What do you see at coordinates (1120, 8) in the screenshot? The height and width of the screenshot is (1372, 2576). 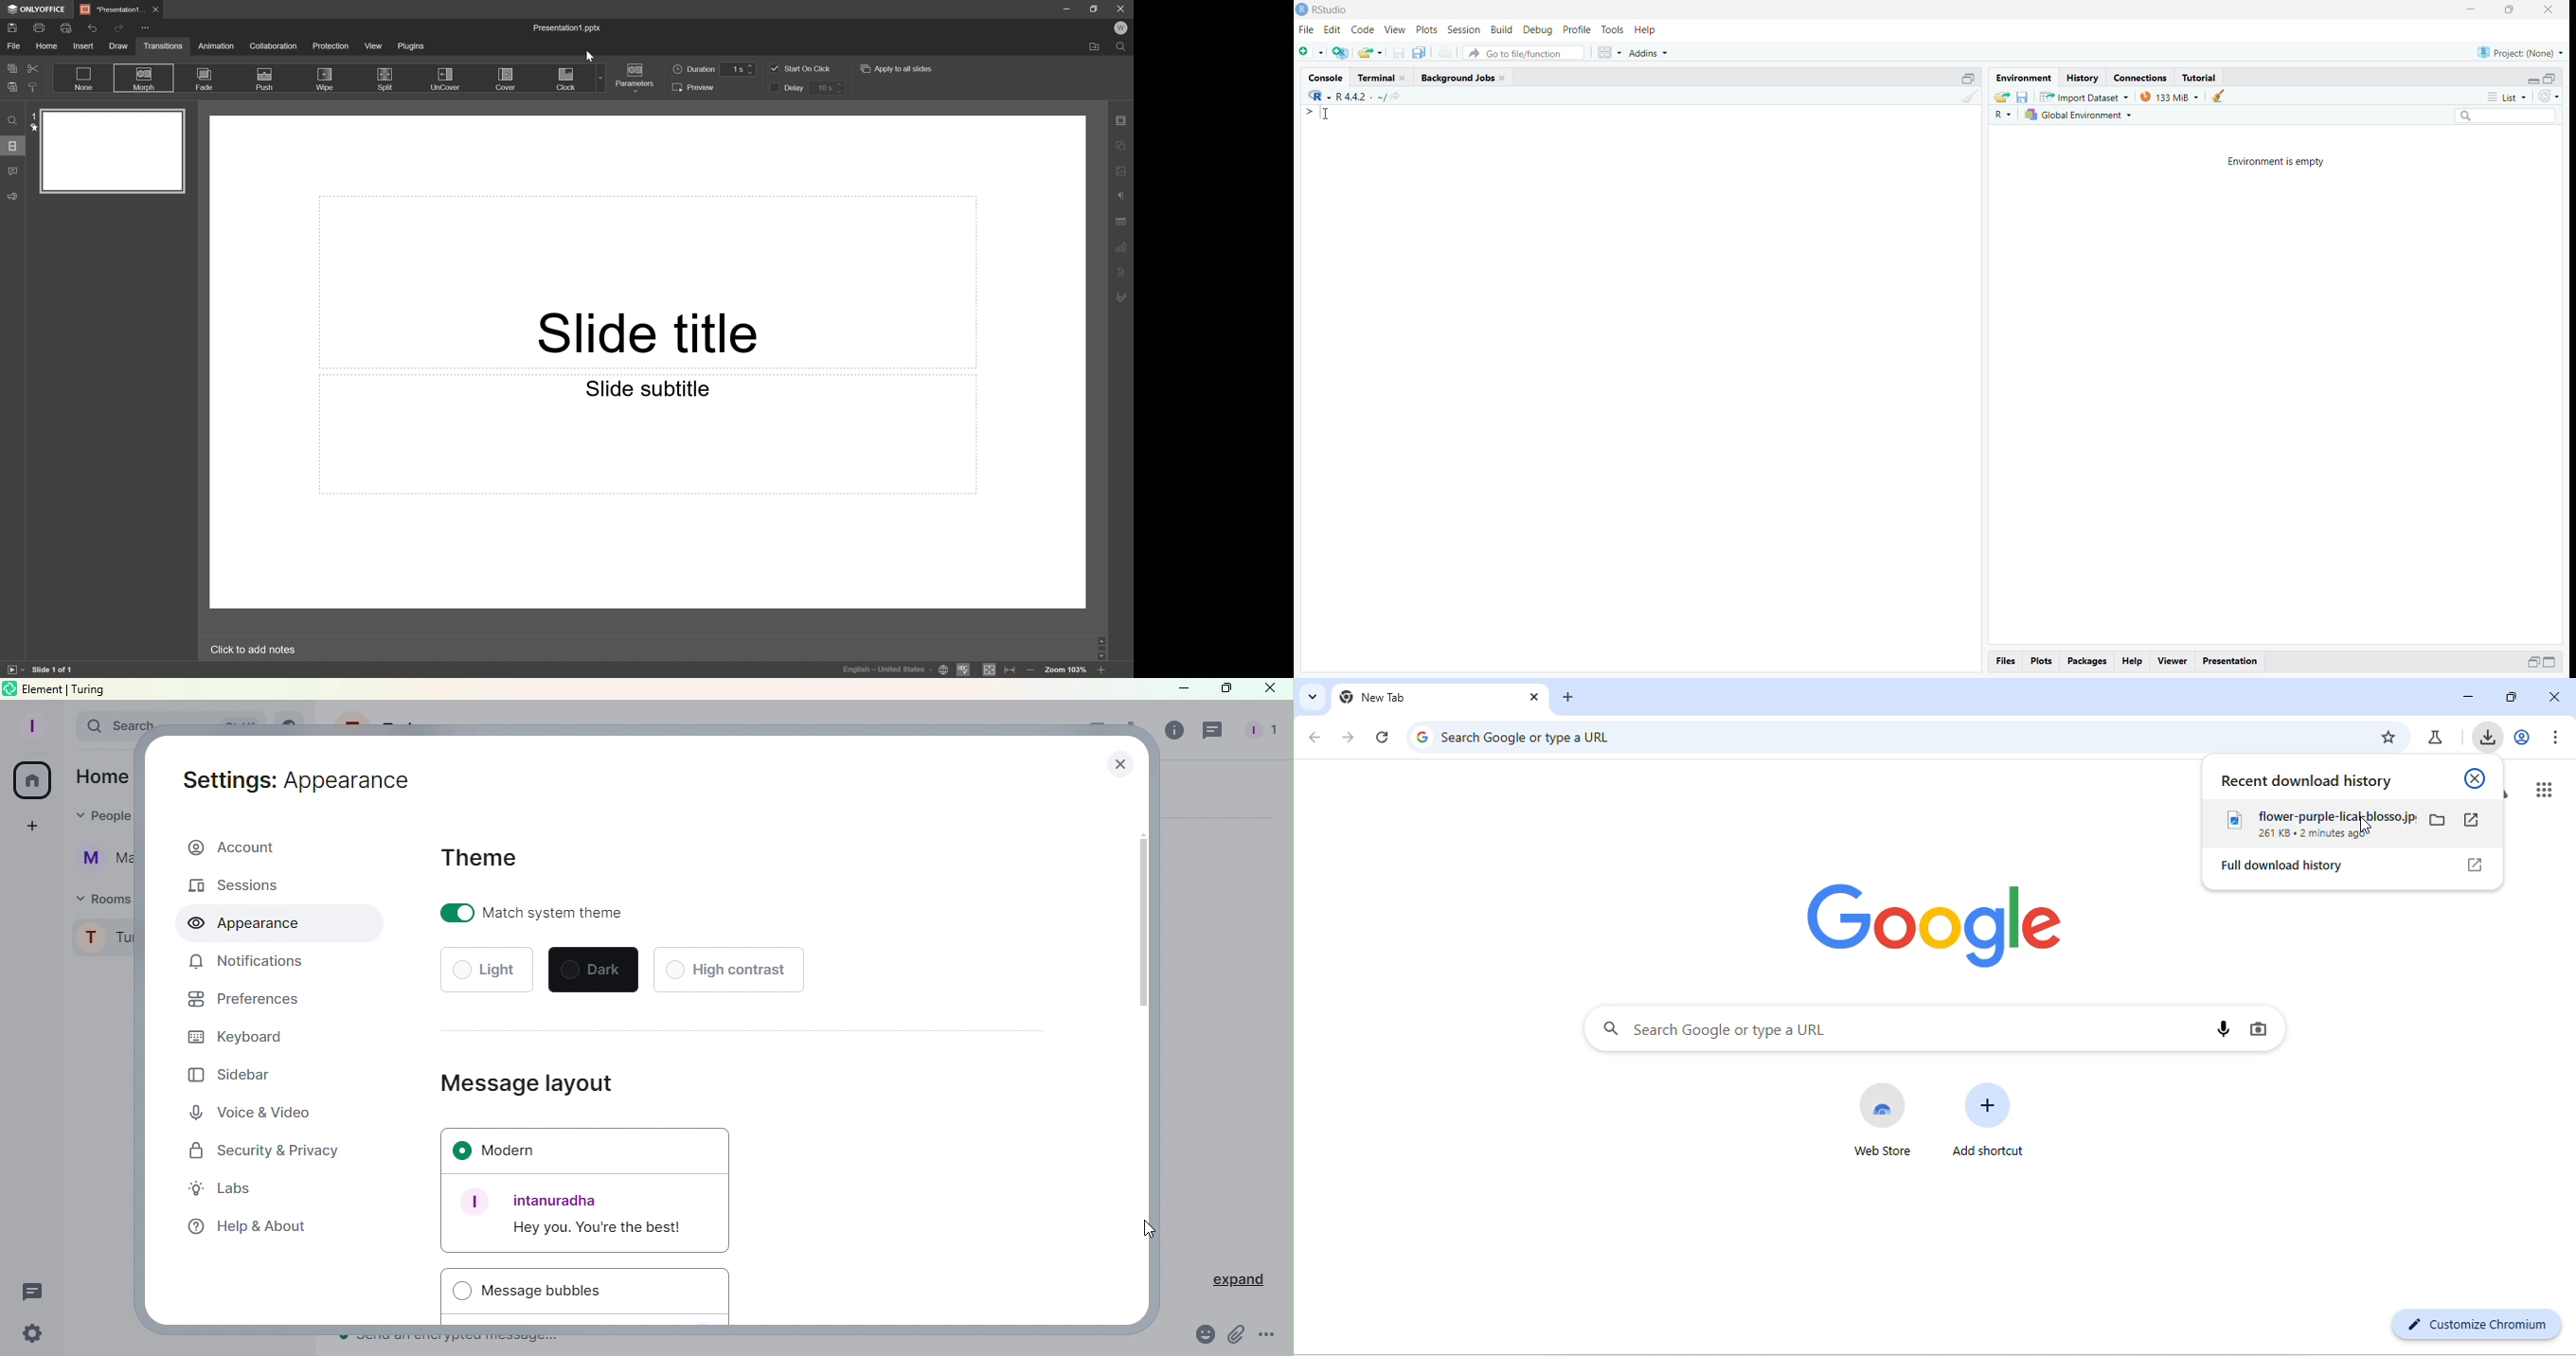 I see `Close` at bounding box center [1120, 8].